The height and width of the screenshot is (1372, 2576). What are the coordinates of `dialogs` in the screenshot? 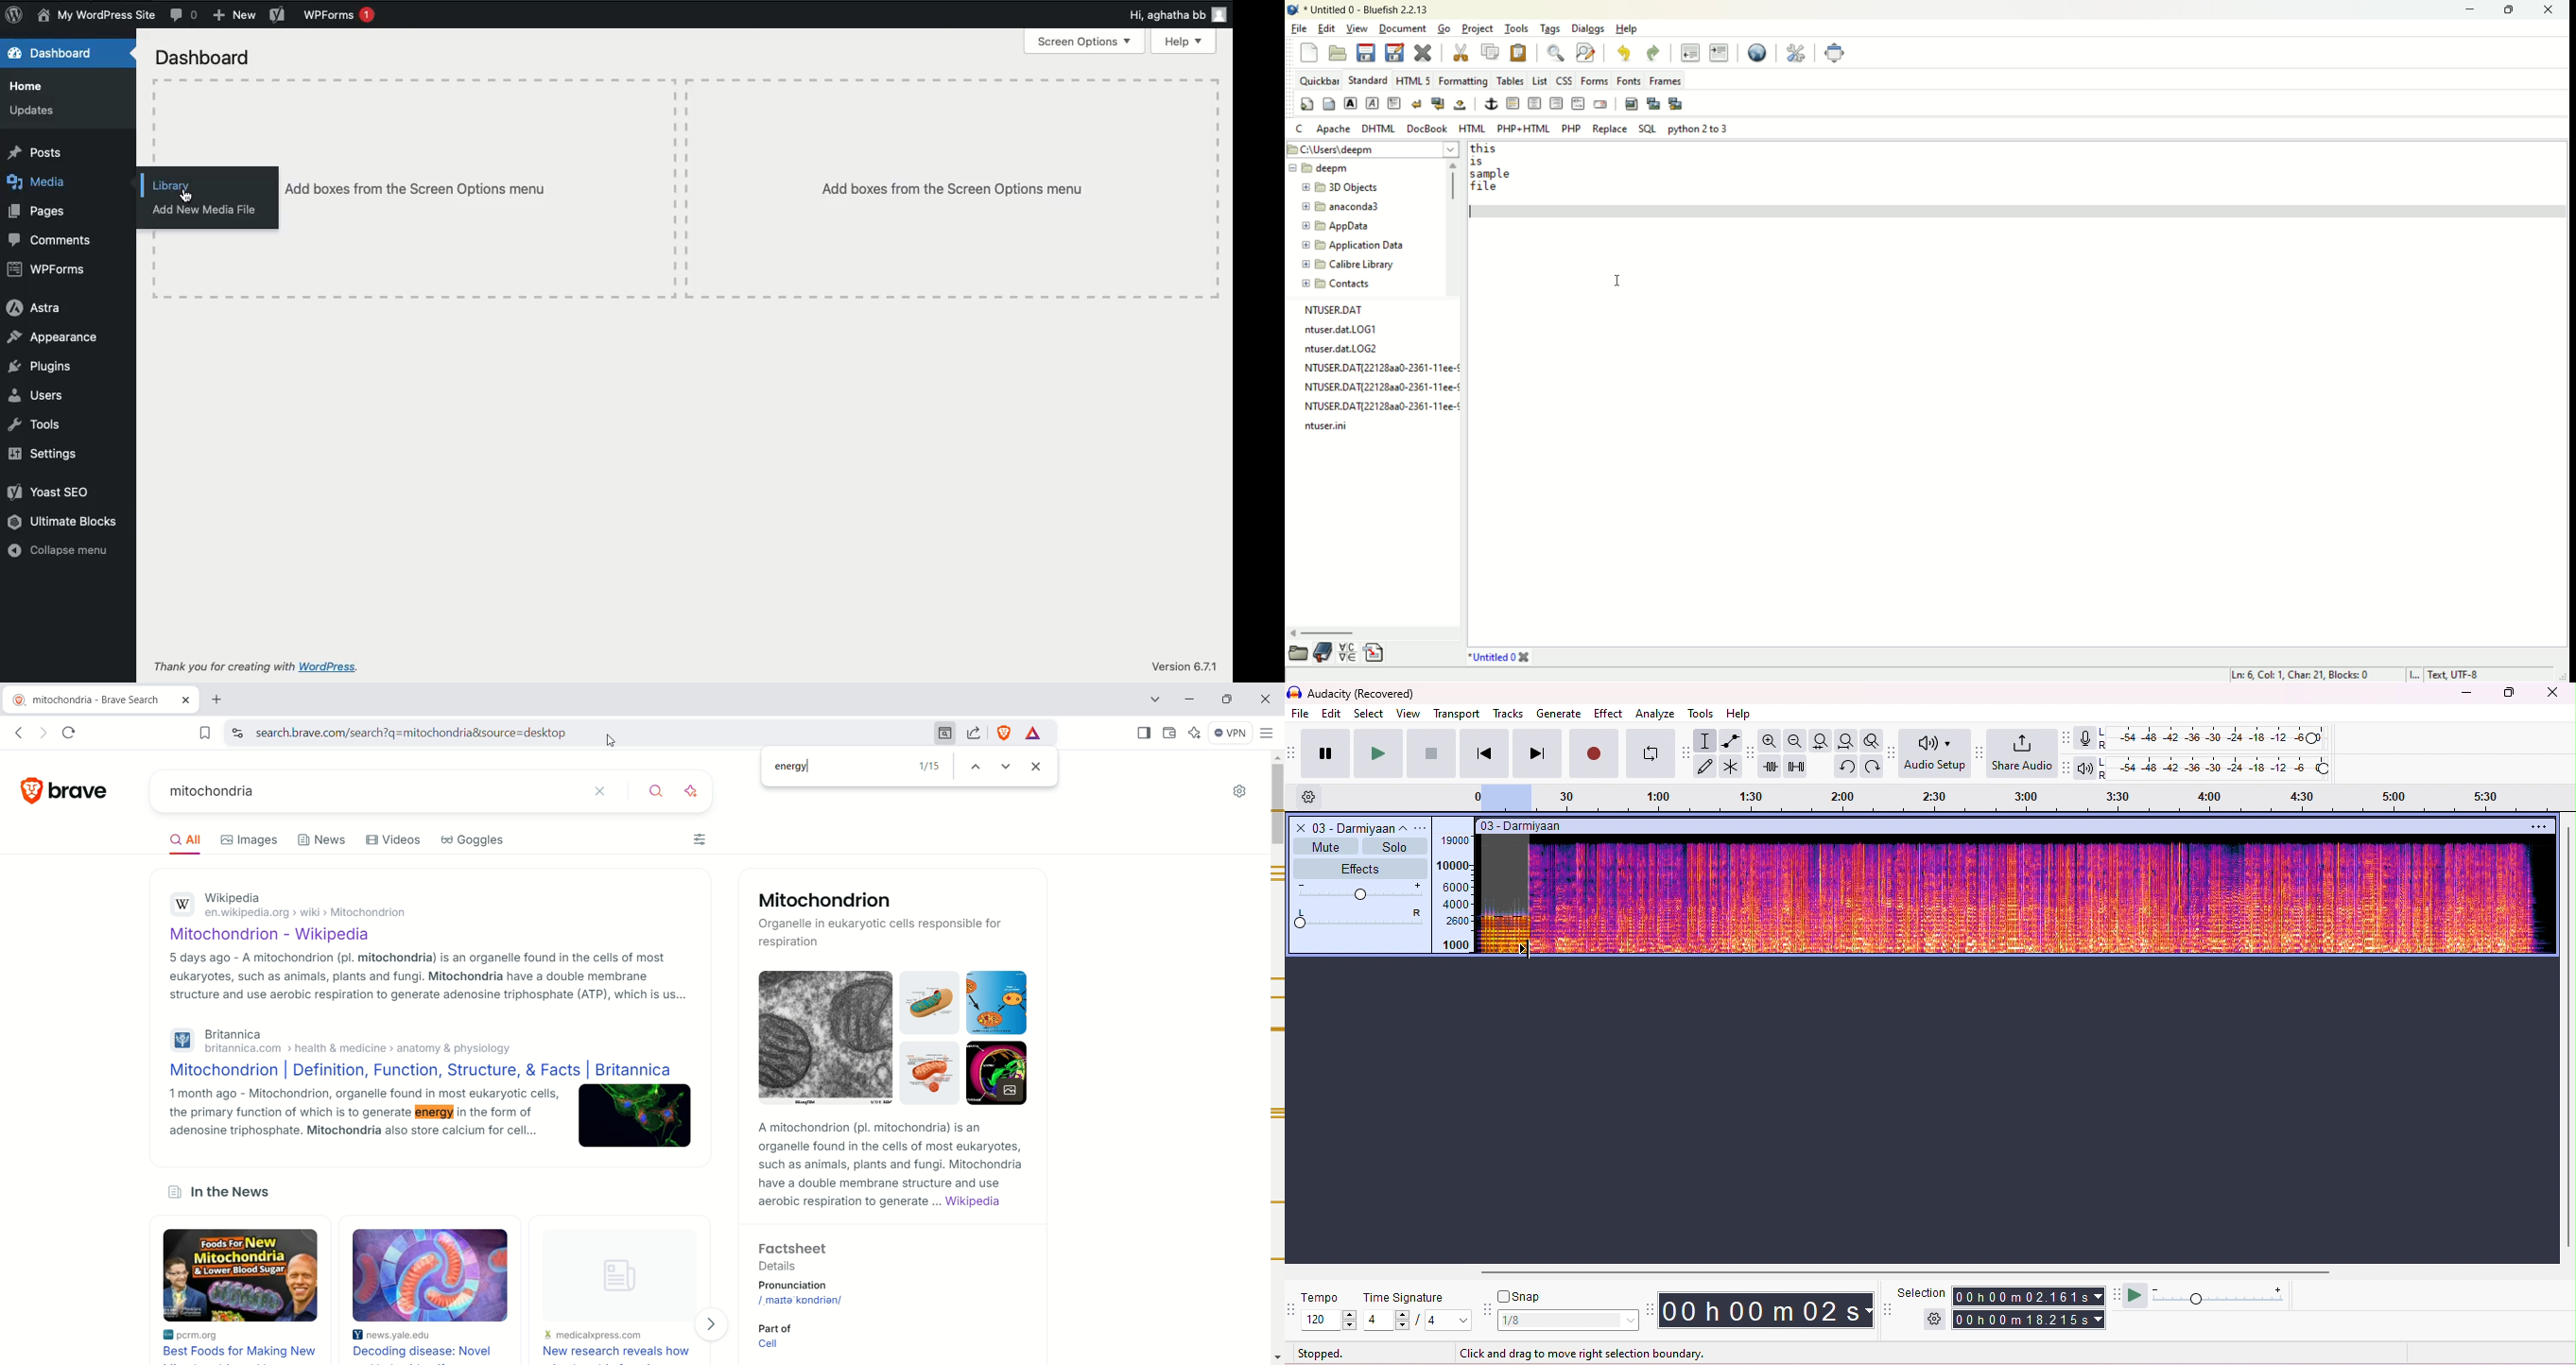 It's located at (1588, 29).